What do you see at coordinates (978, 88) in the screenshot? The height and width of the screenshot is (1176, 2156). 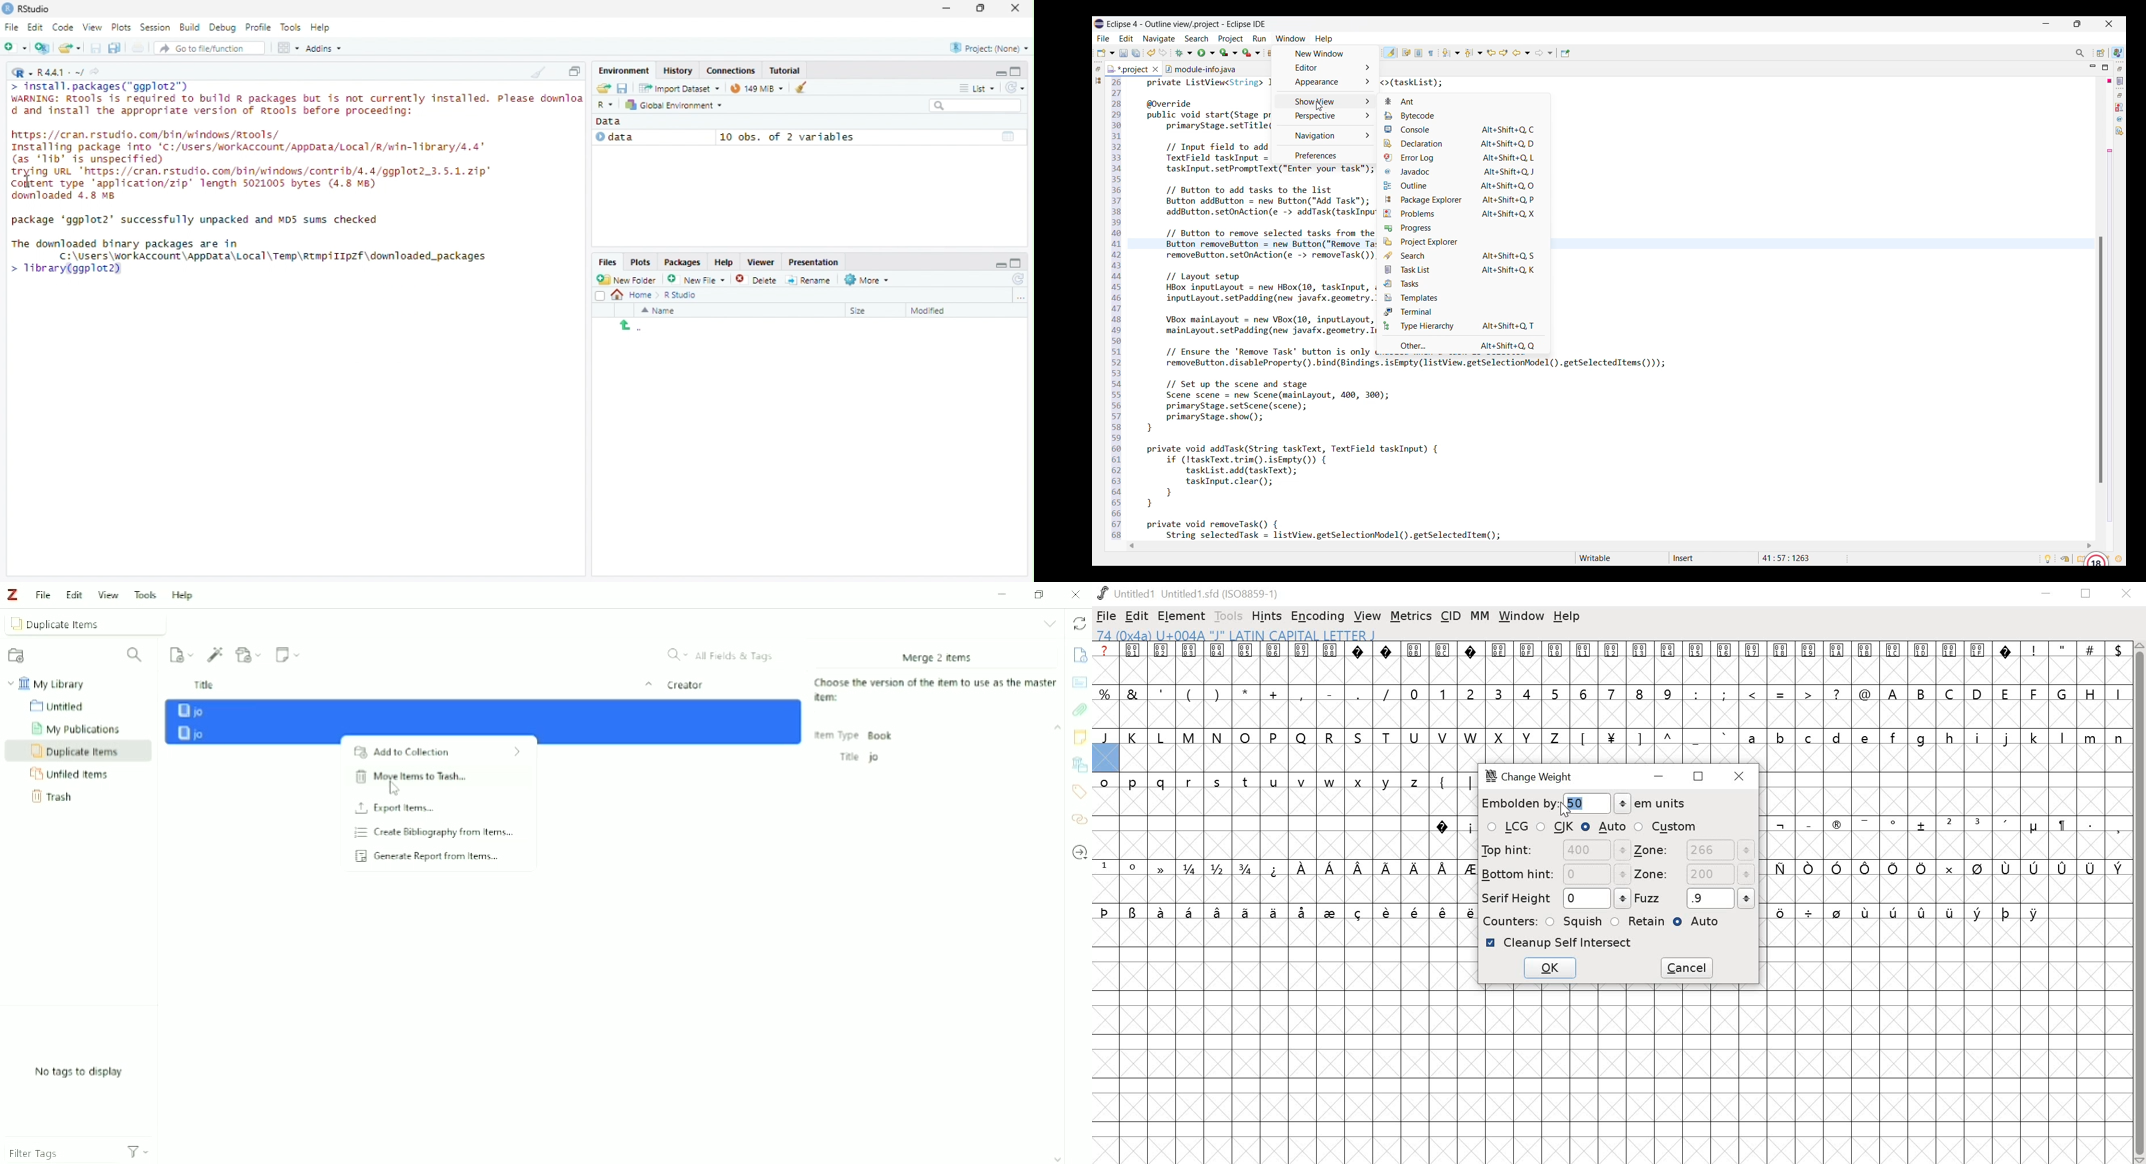 I see `View by list` at bounding box center [978, 88].